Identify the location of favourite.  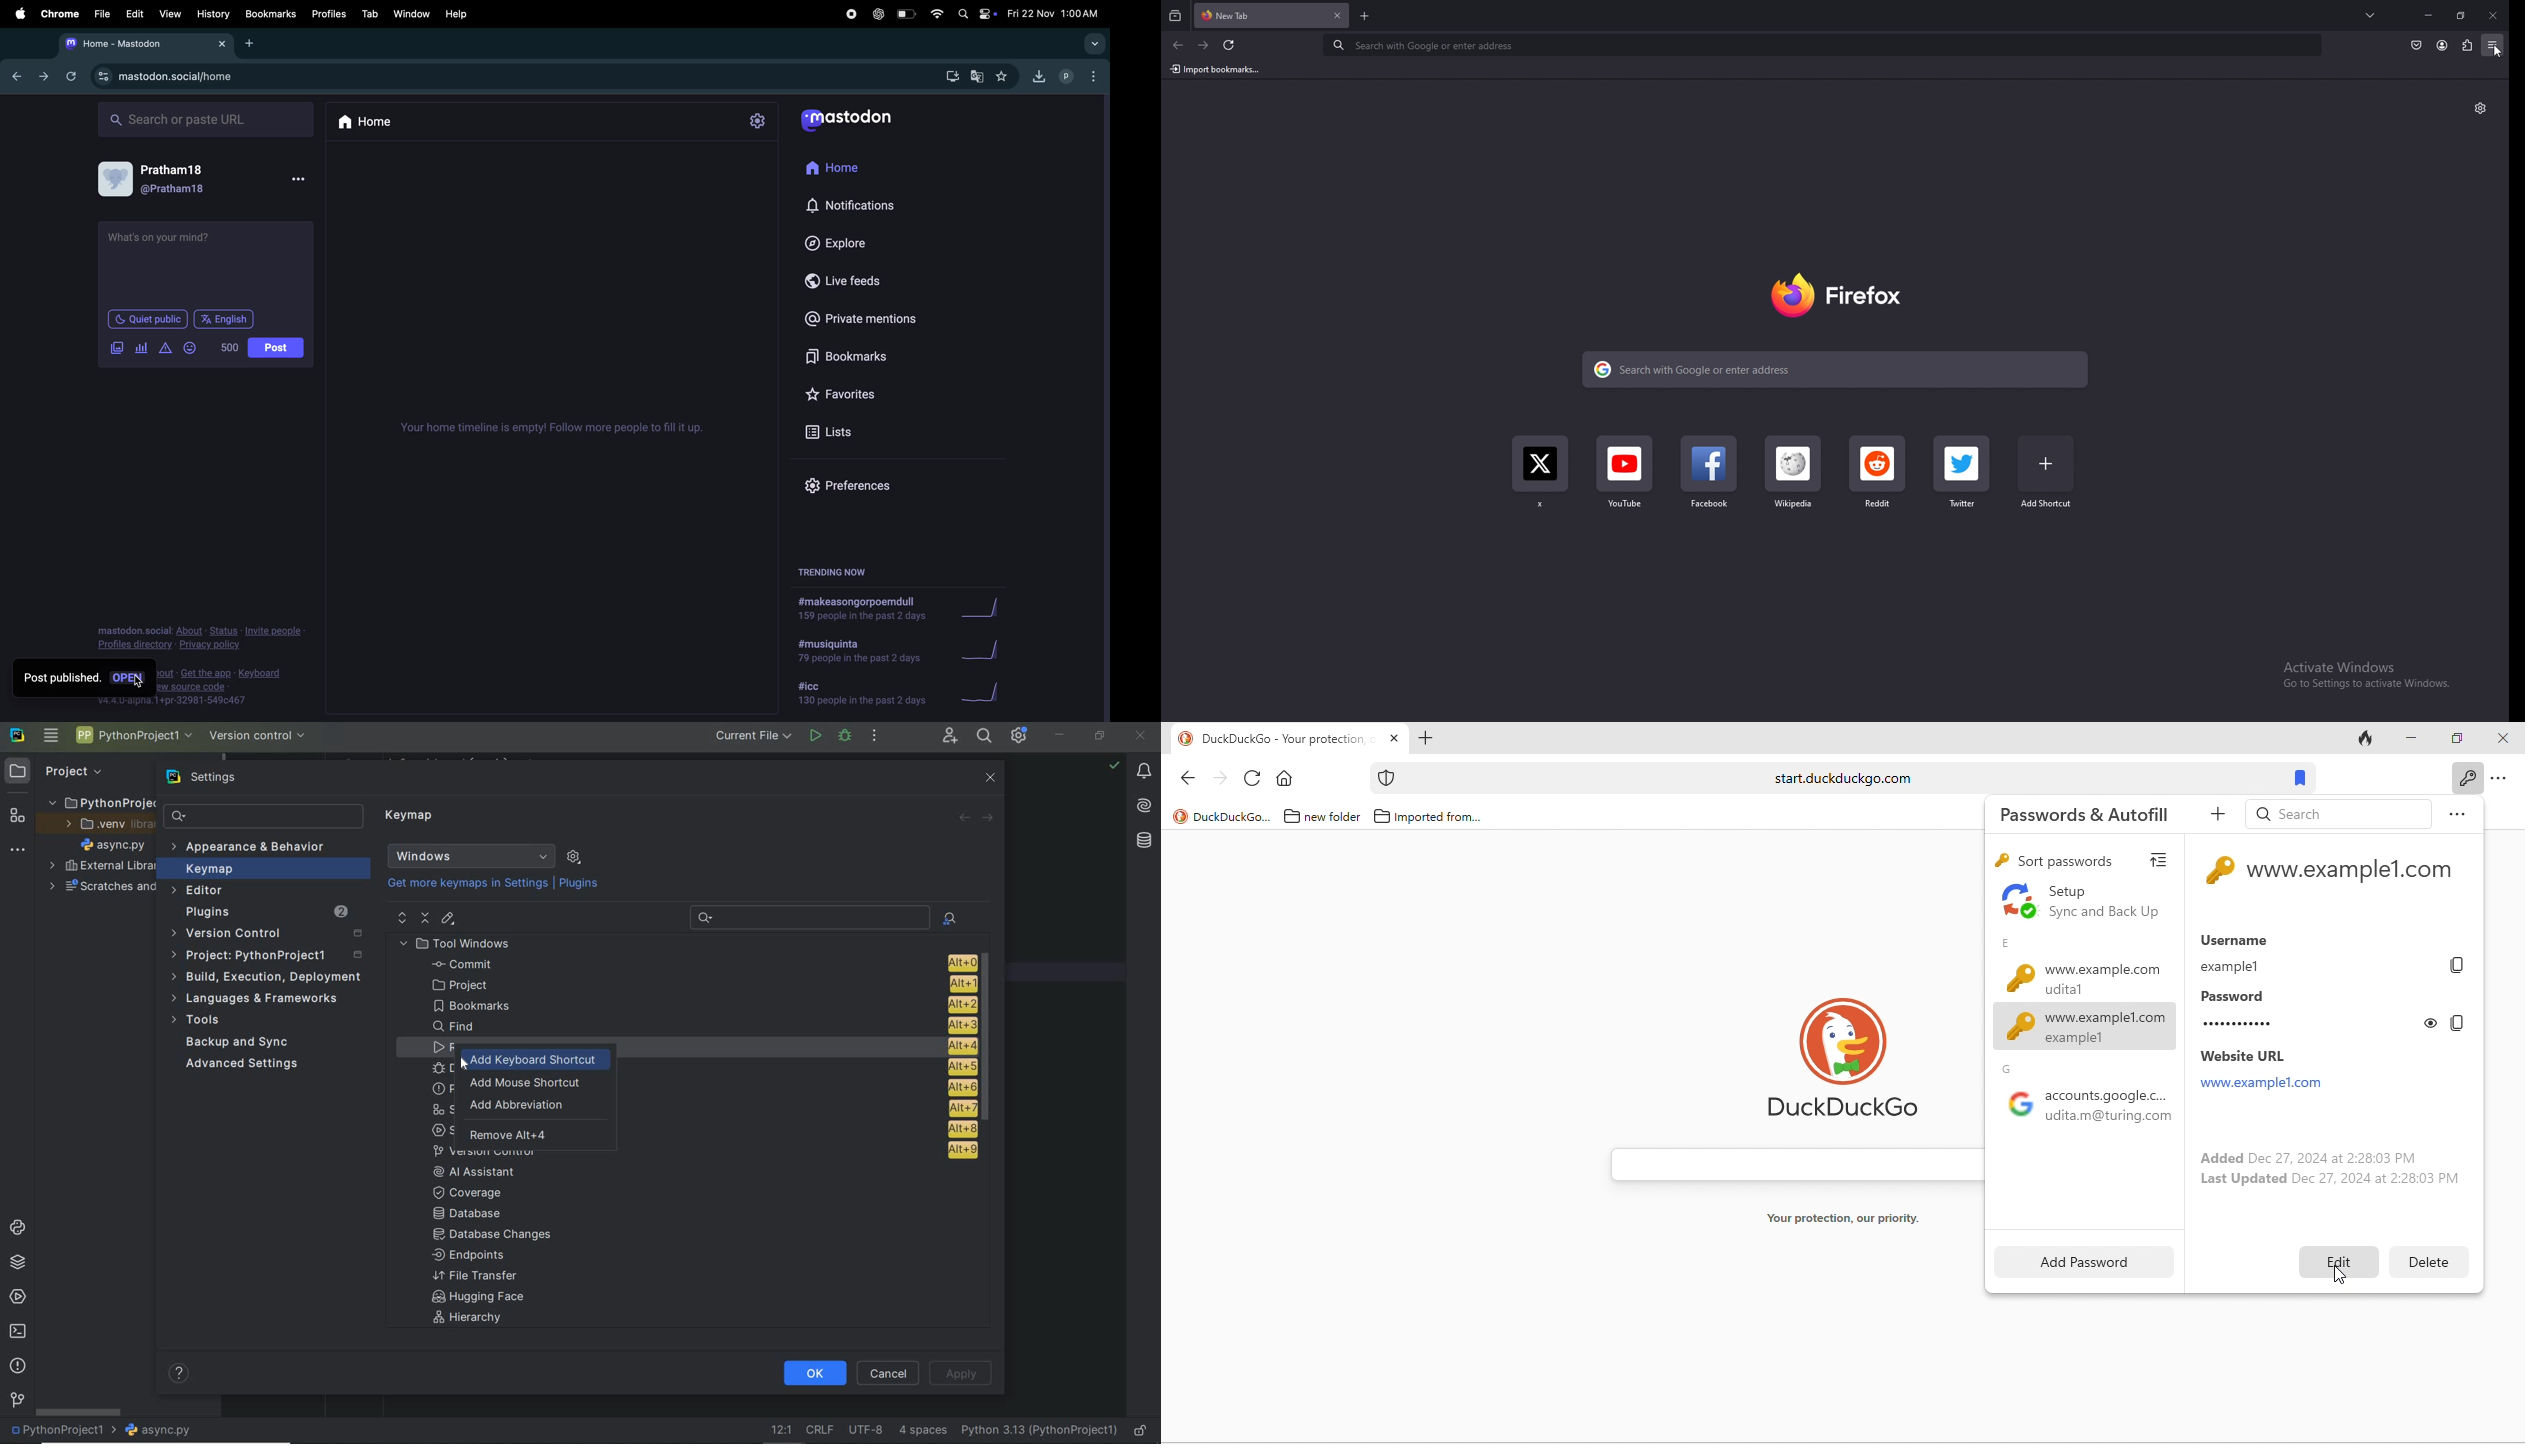
(1005, 77).